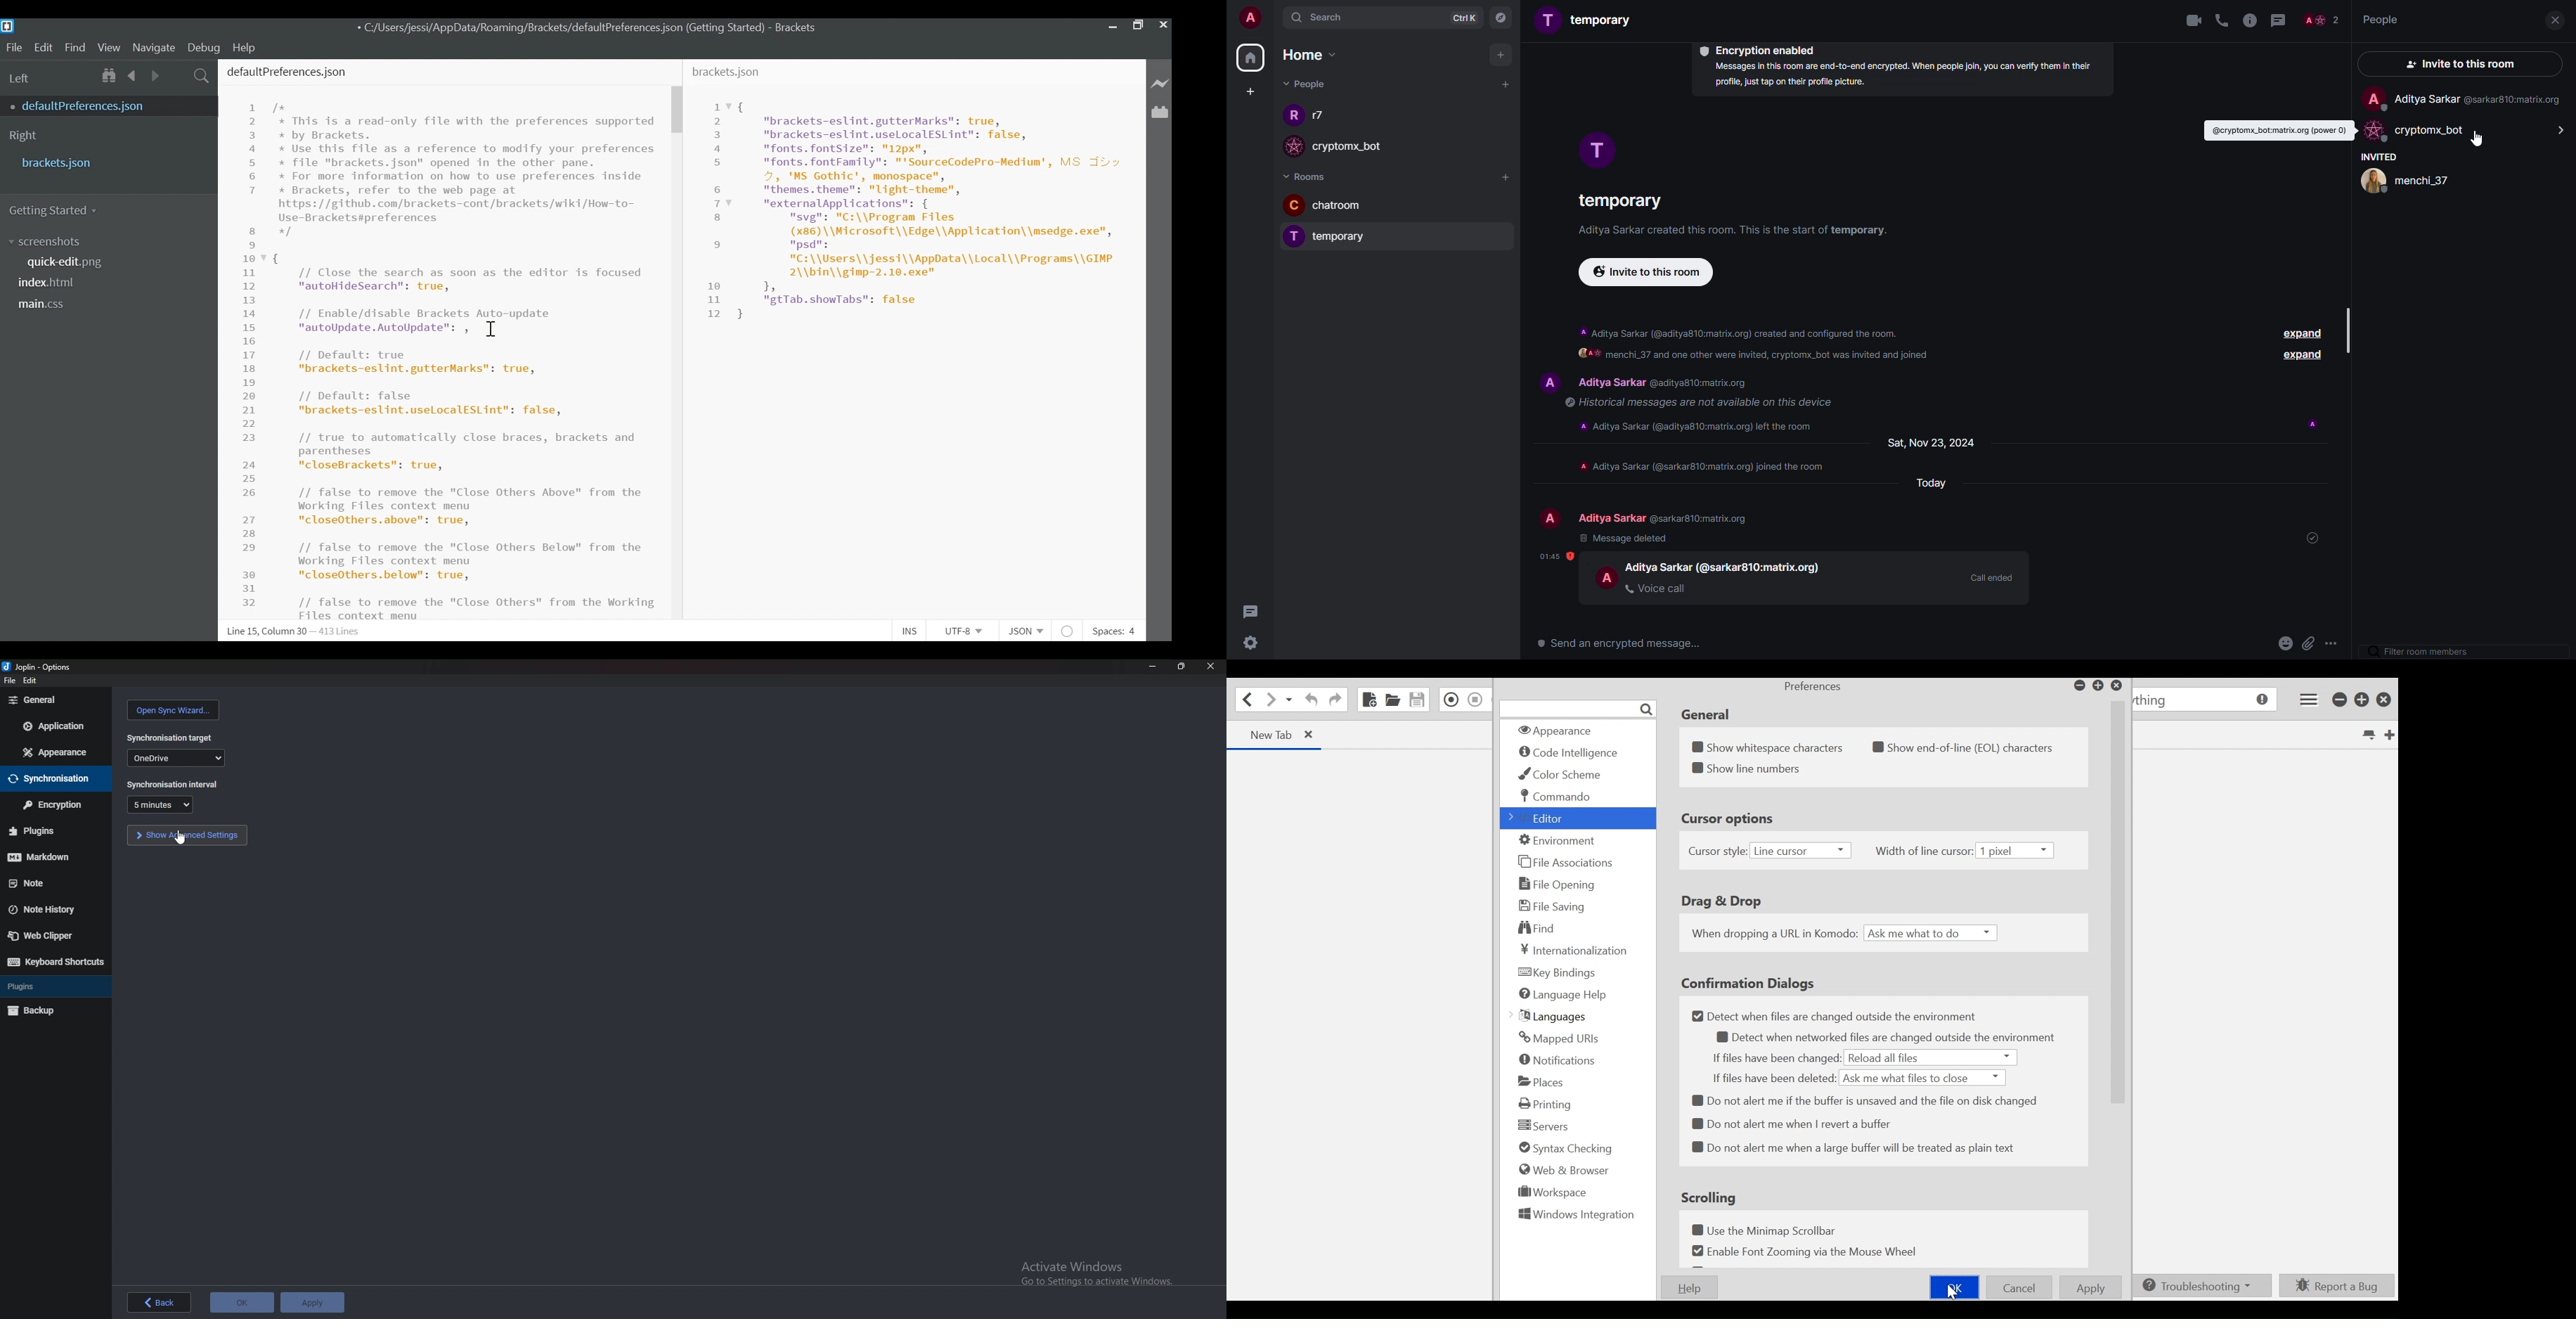  What do you see at coordinates (2204, 700) in the screenshot?
I see `go to anything` at bounding box center [2204, 700].